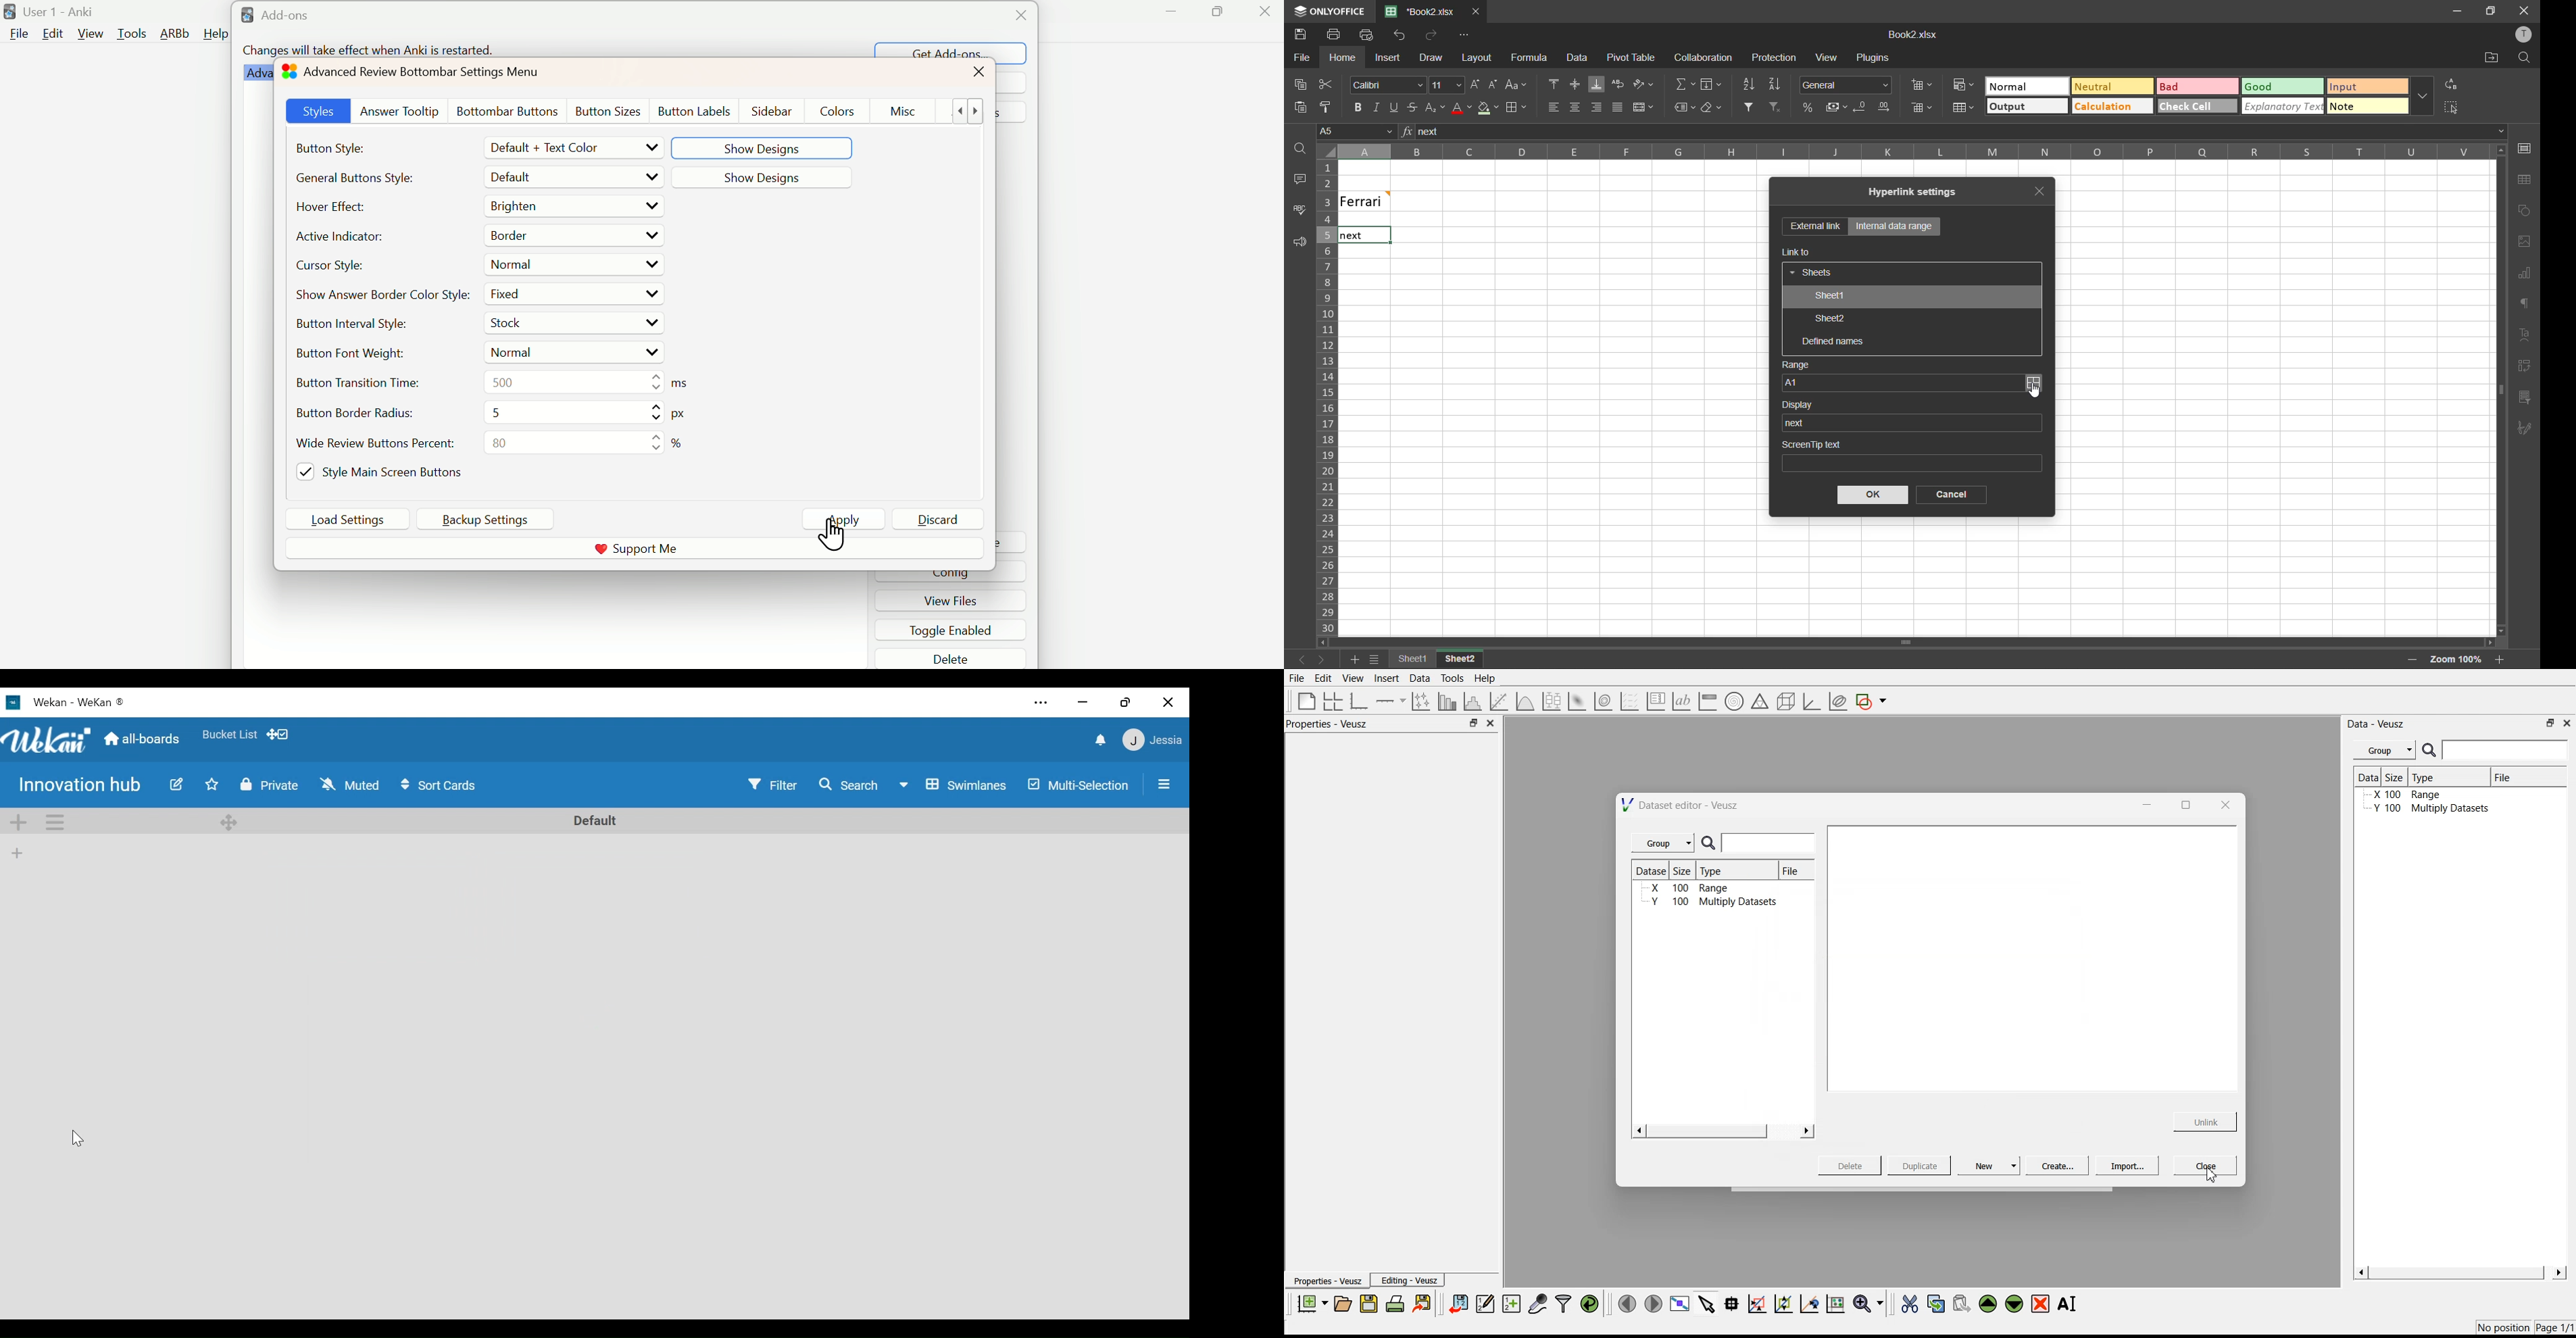 The height and width of the screenshot is (1344, 2576). I want to click on external link, so click(1815, 227).